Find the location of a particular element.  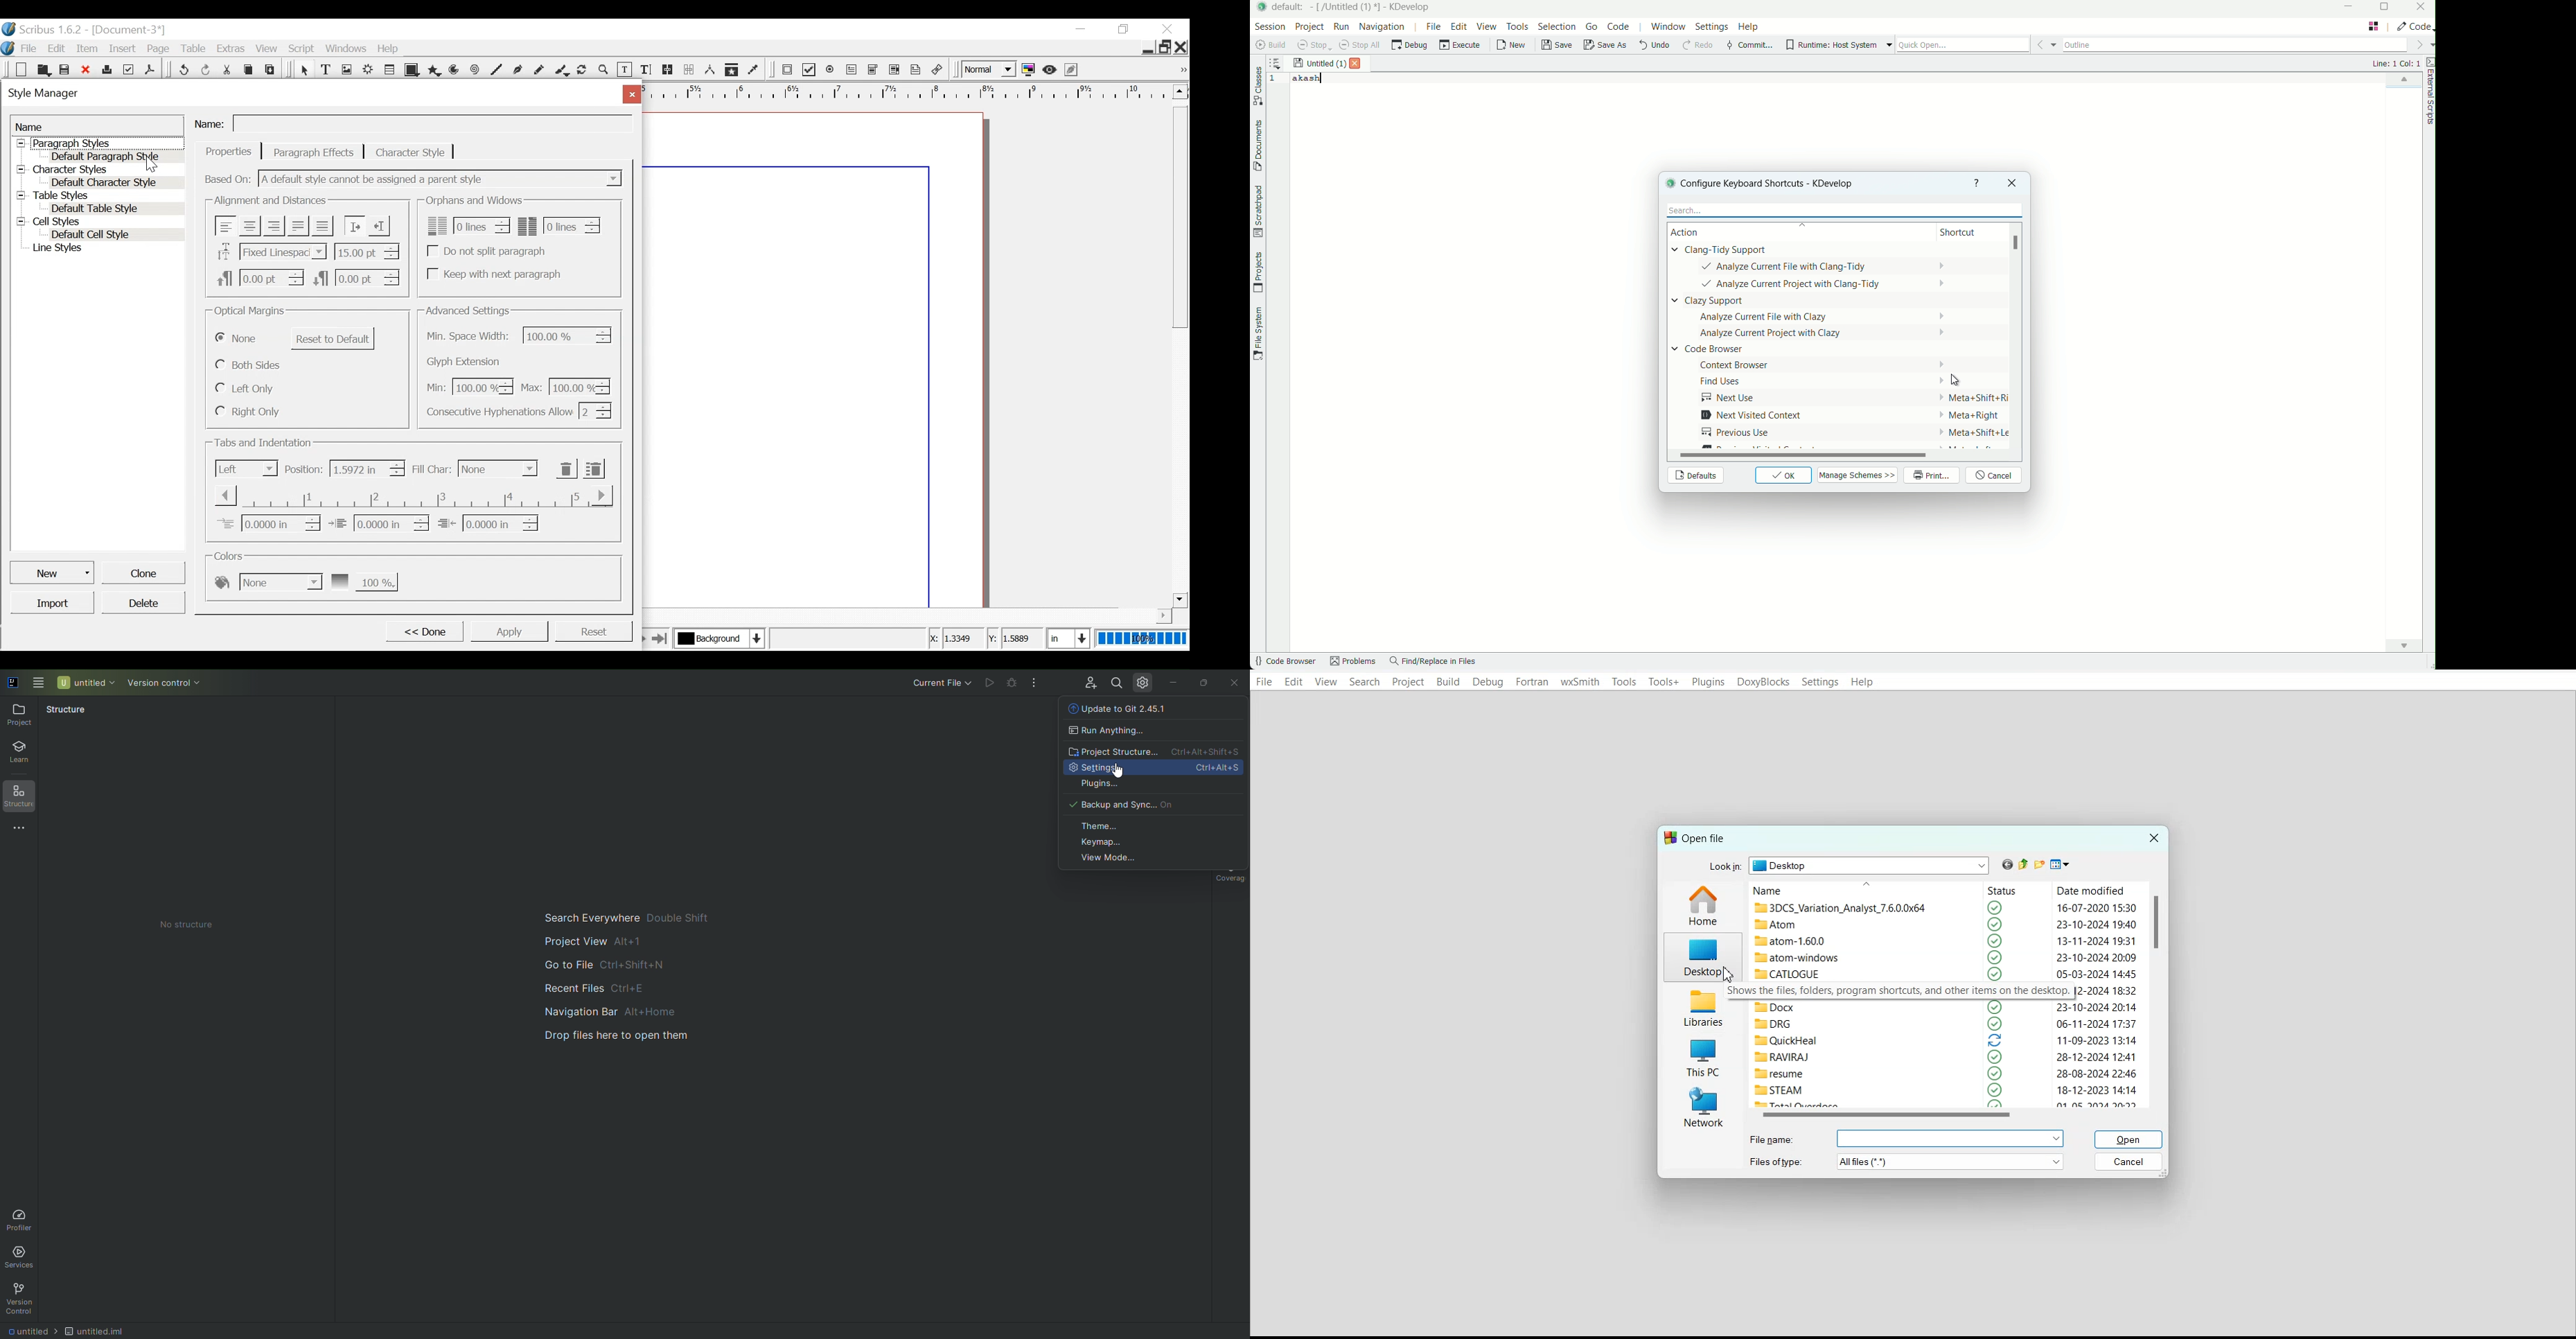

Freehand line is located at coordinates (540, 71).